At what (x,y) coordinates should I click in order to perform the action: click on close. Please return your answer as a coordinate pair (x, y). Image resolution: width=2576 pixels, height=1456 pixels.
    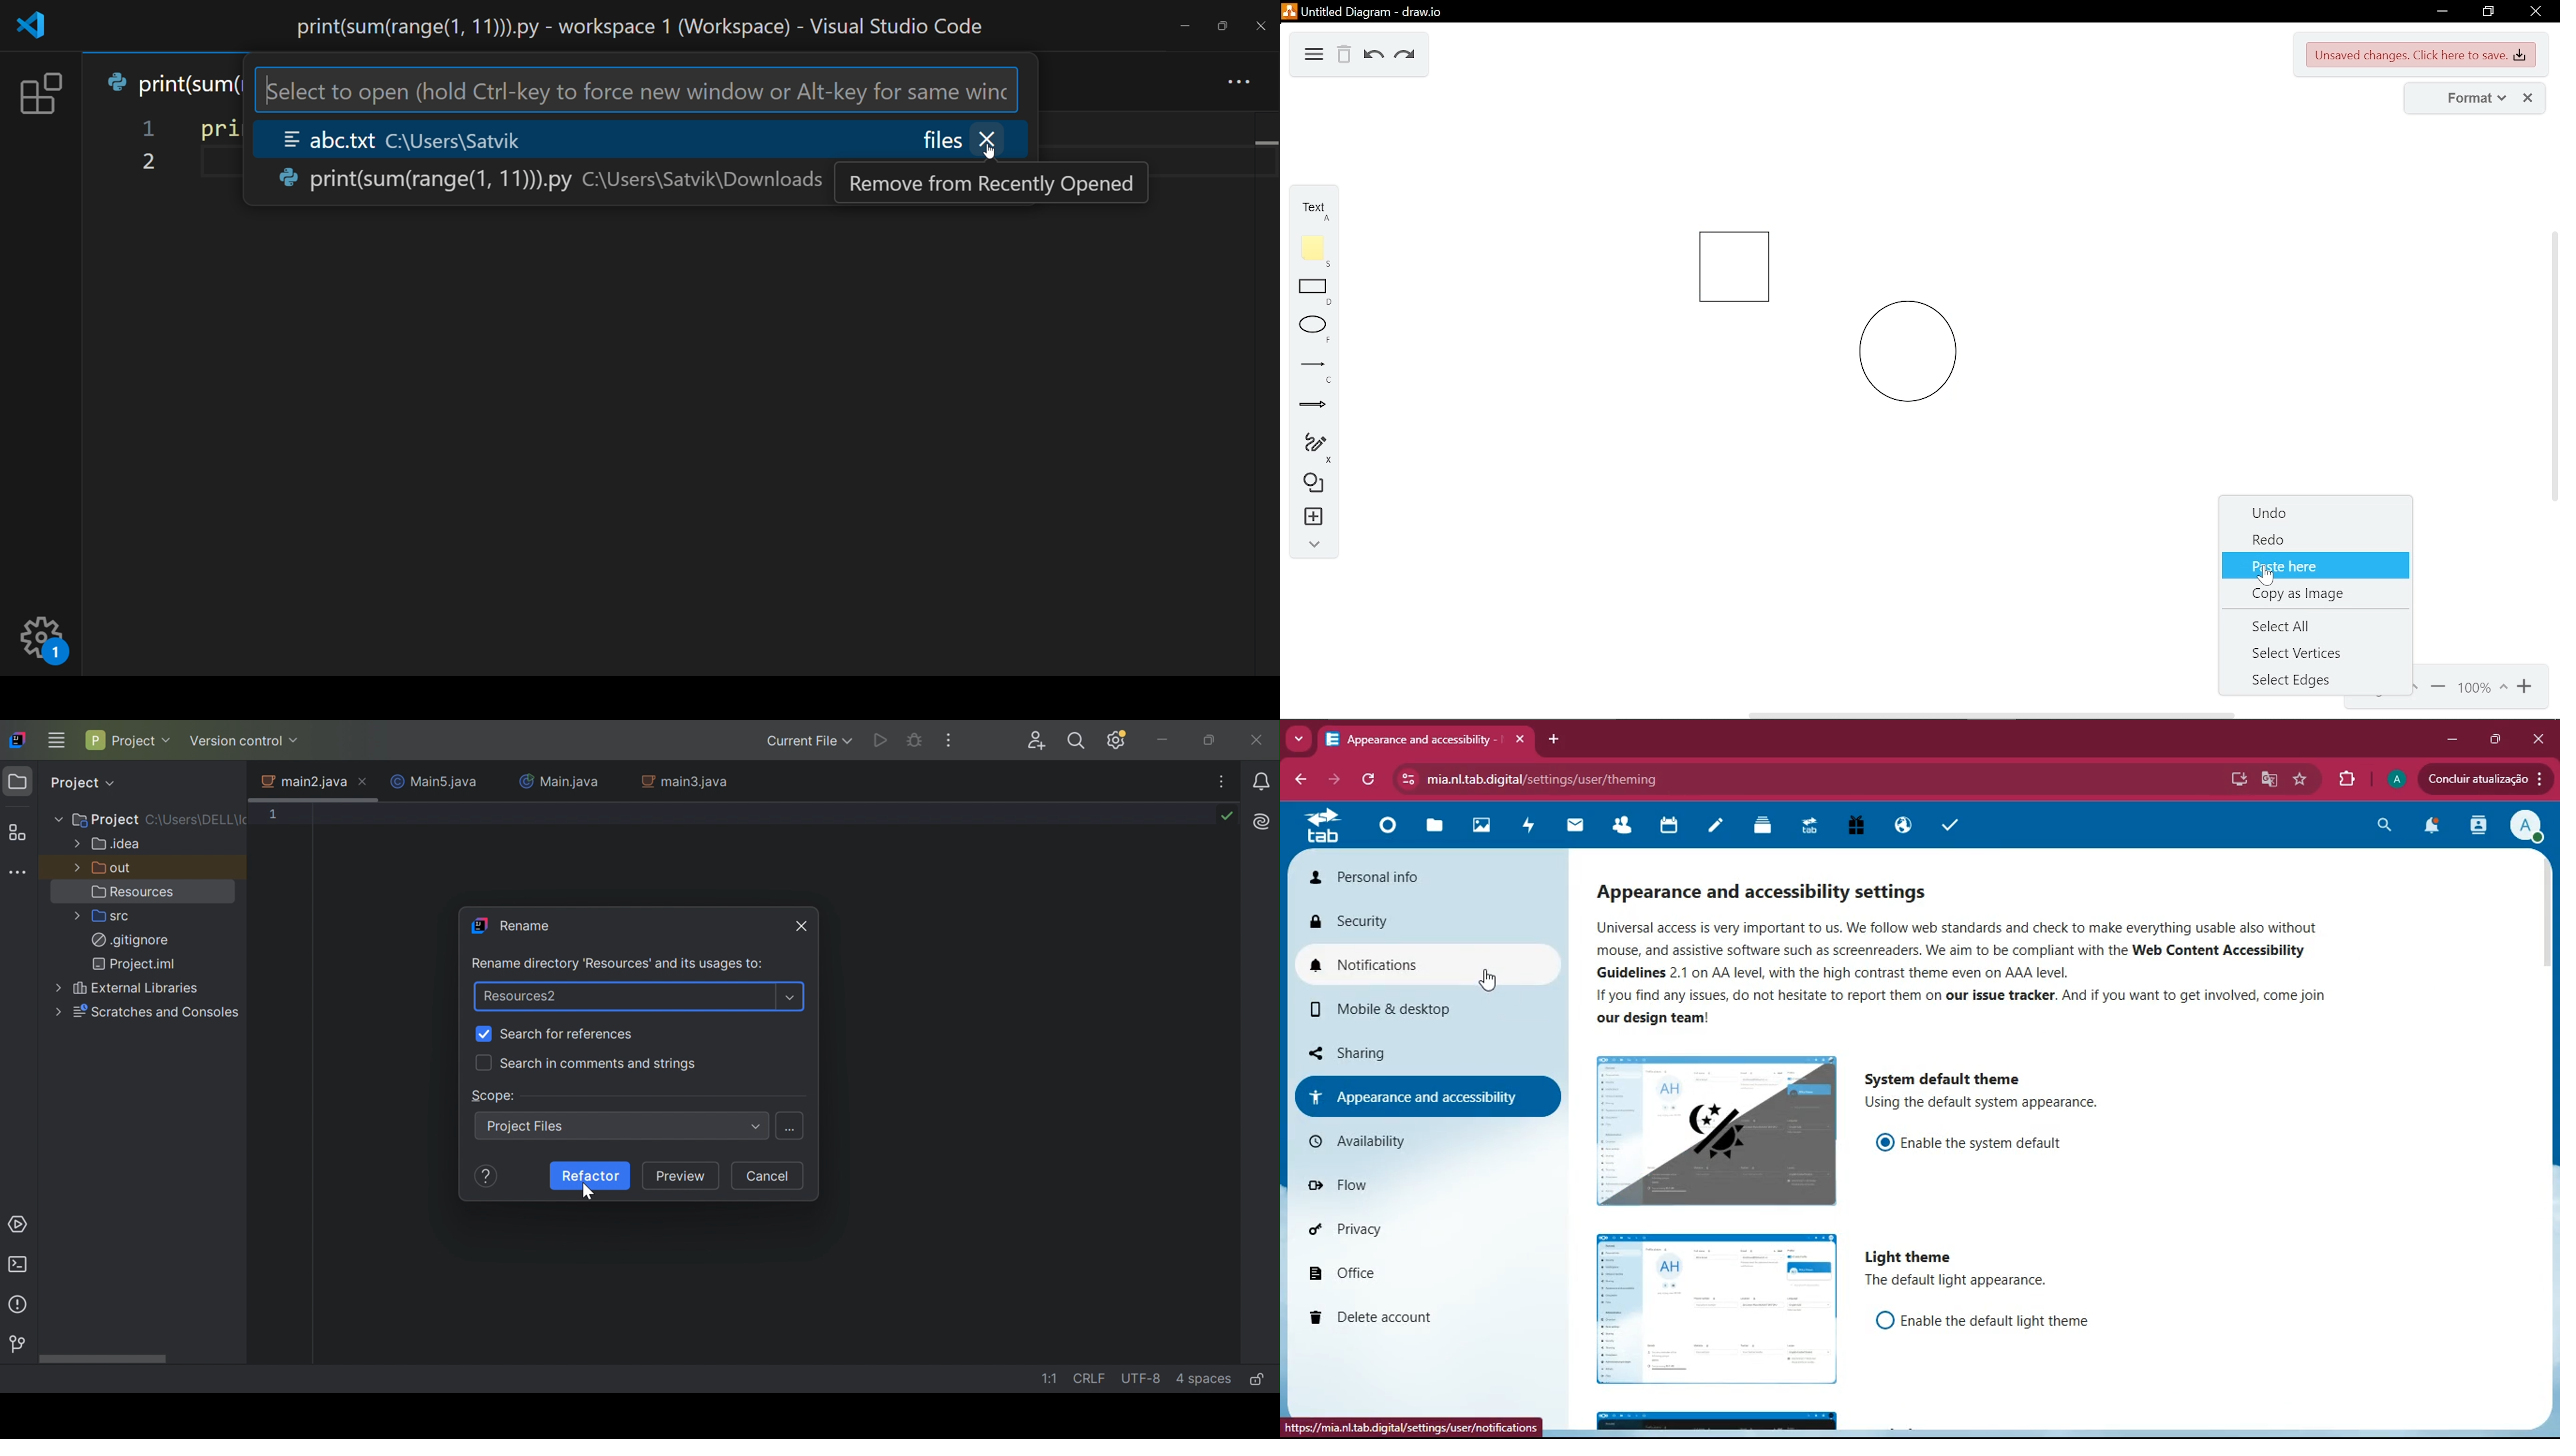
    Looking at the image, I should click on (2541, 739).